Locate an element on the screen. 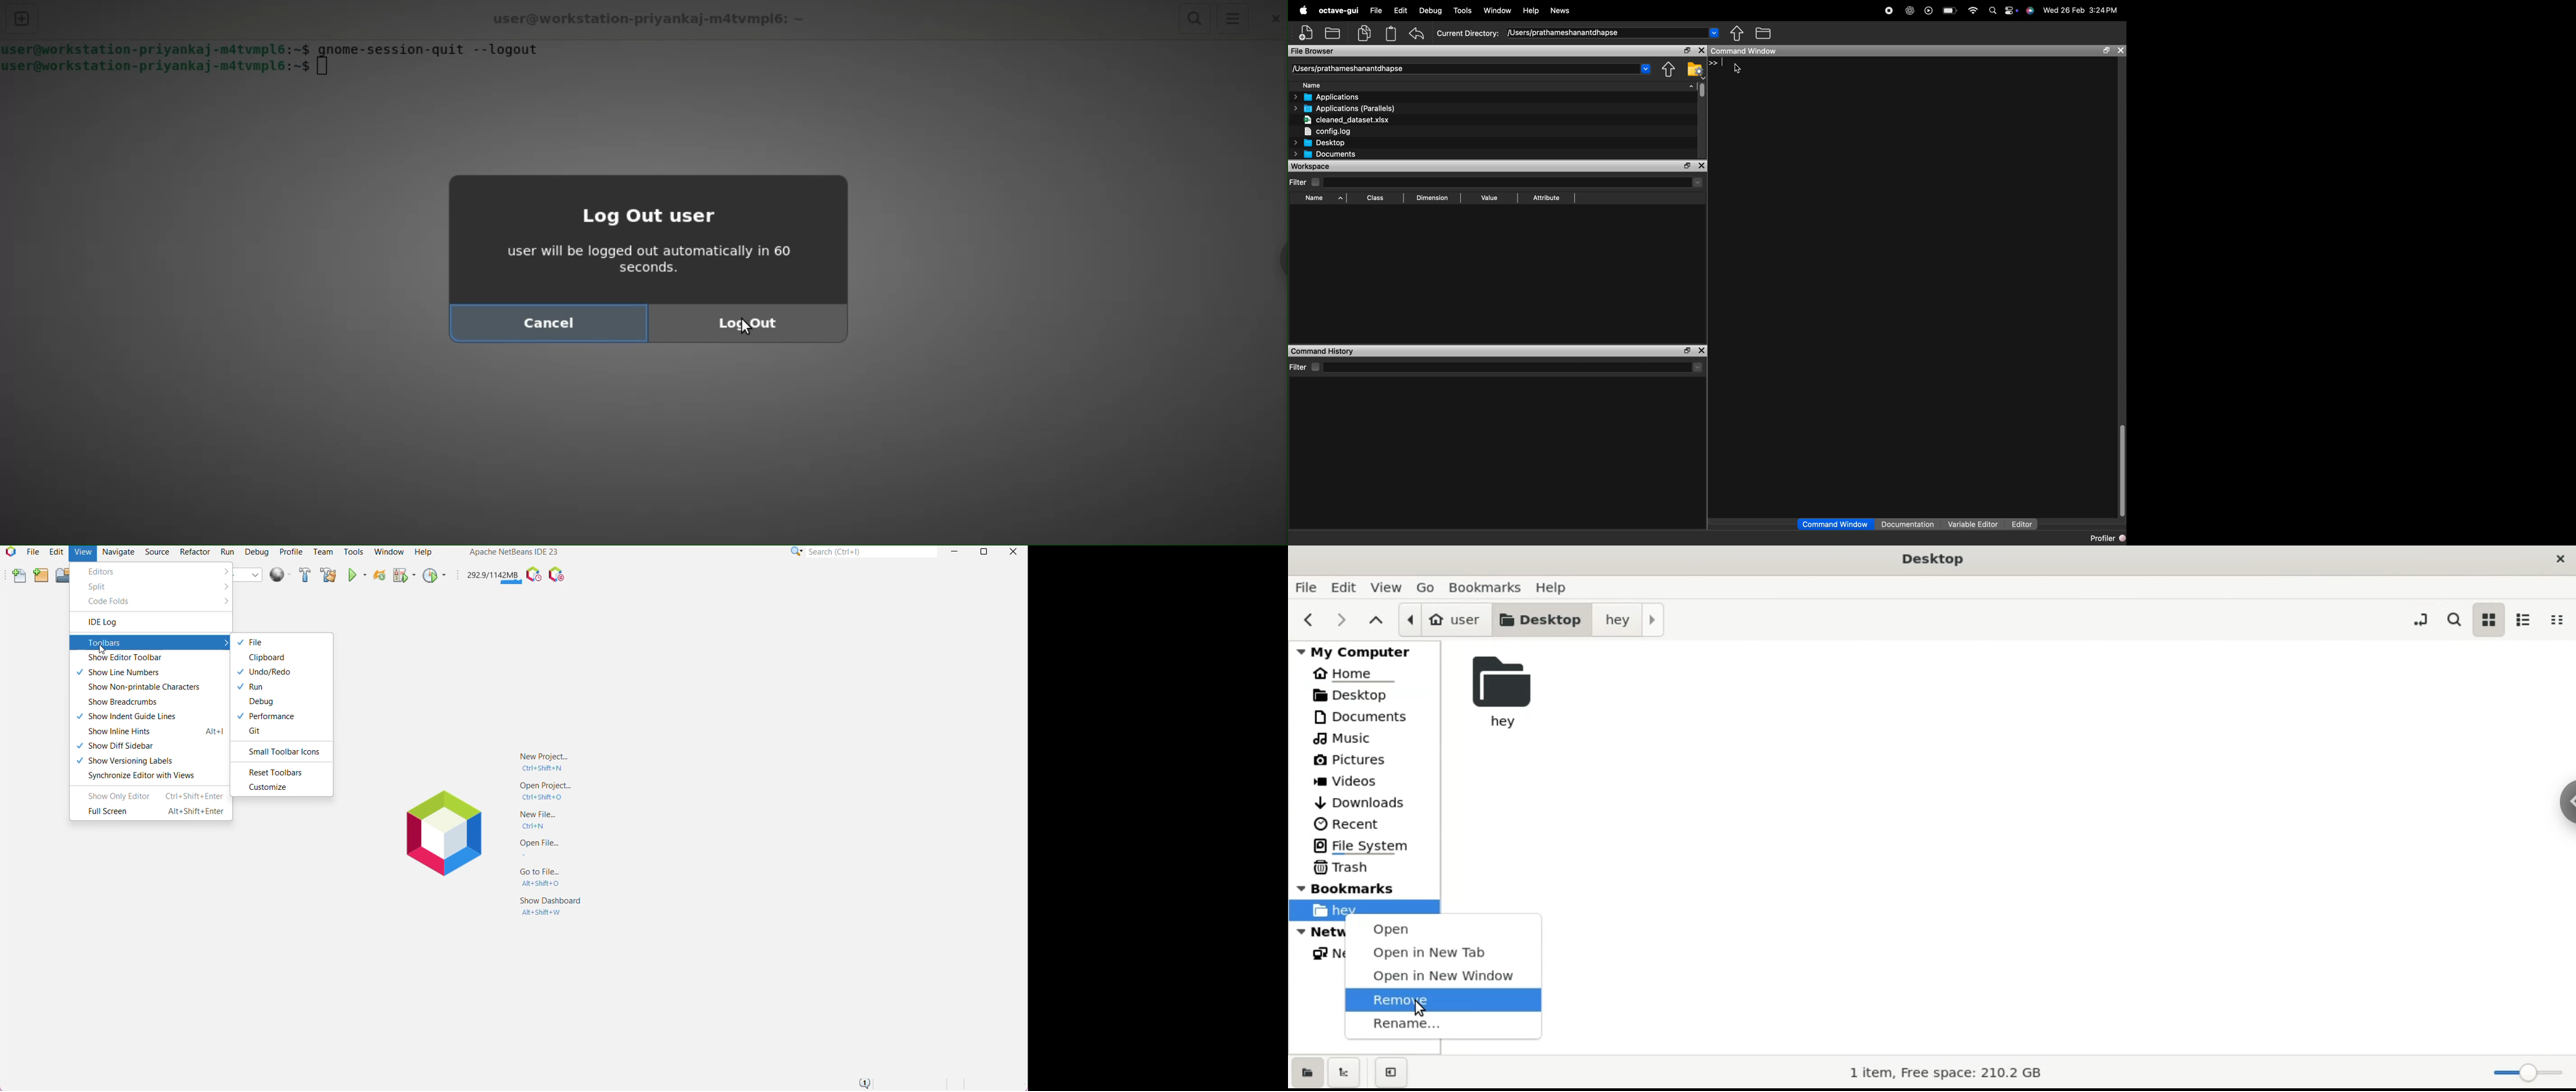 This screenshot has width=2576, height=1092. Dimension is located at coordinates (1431, 197).